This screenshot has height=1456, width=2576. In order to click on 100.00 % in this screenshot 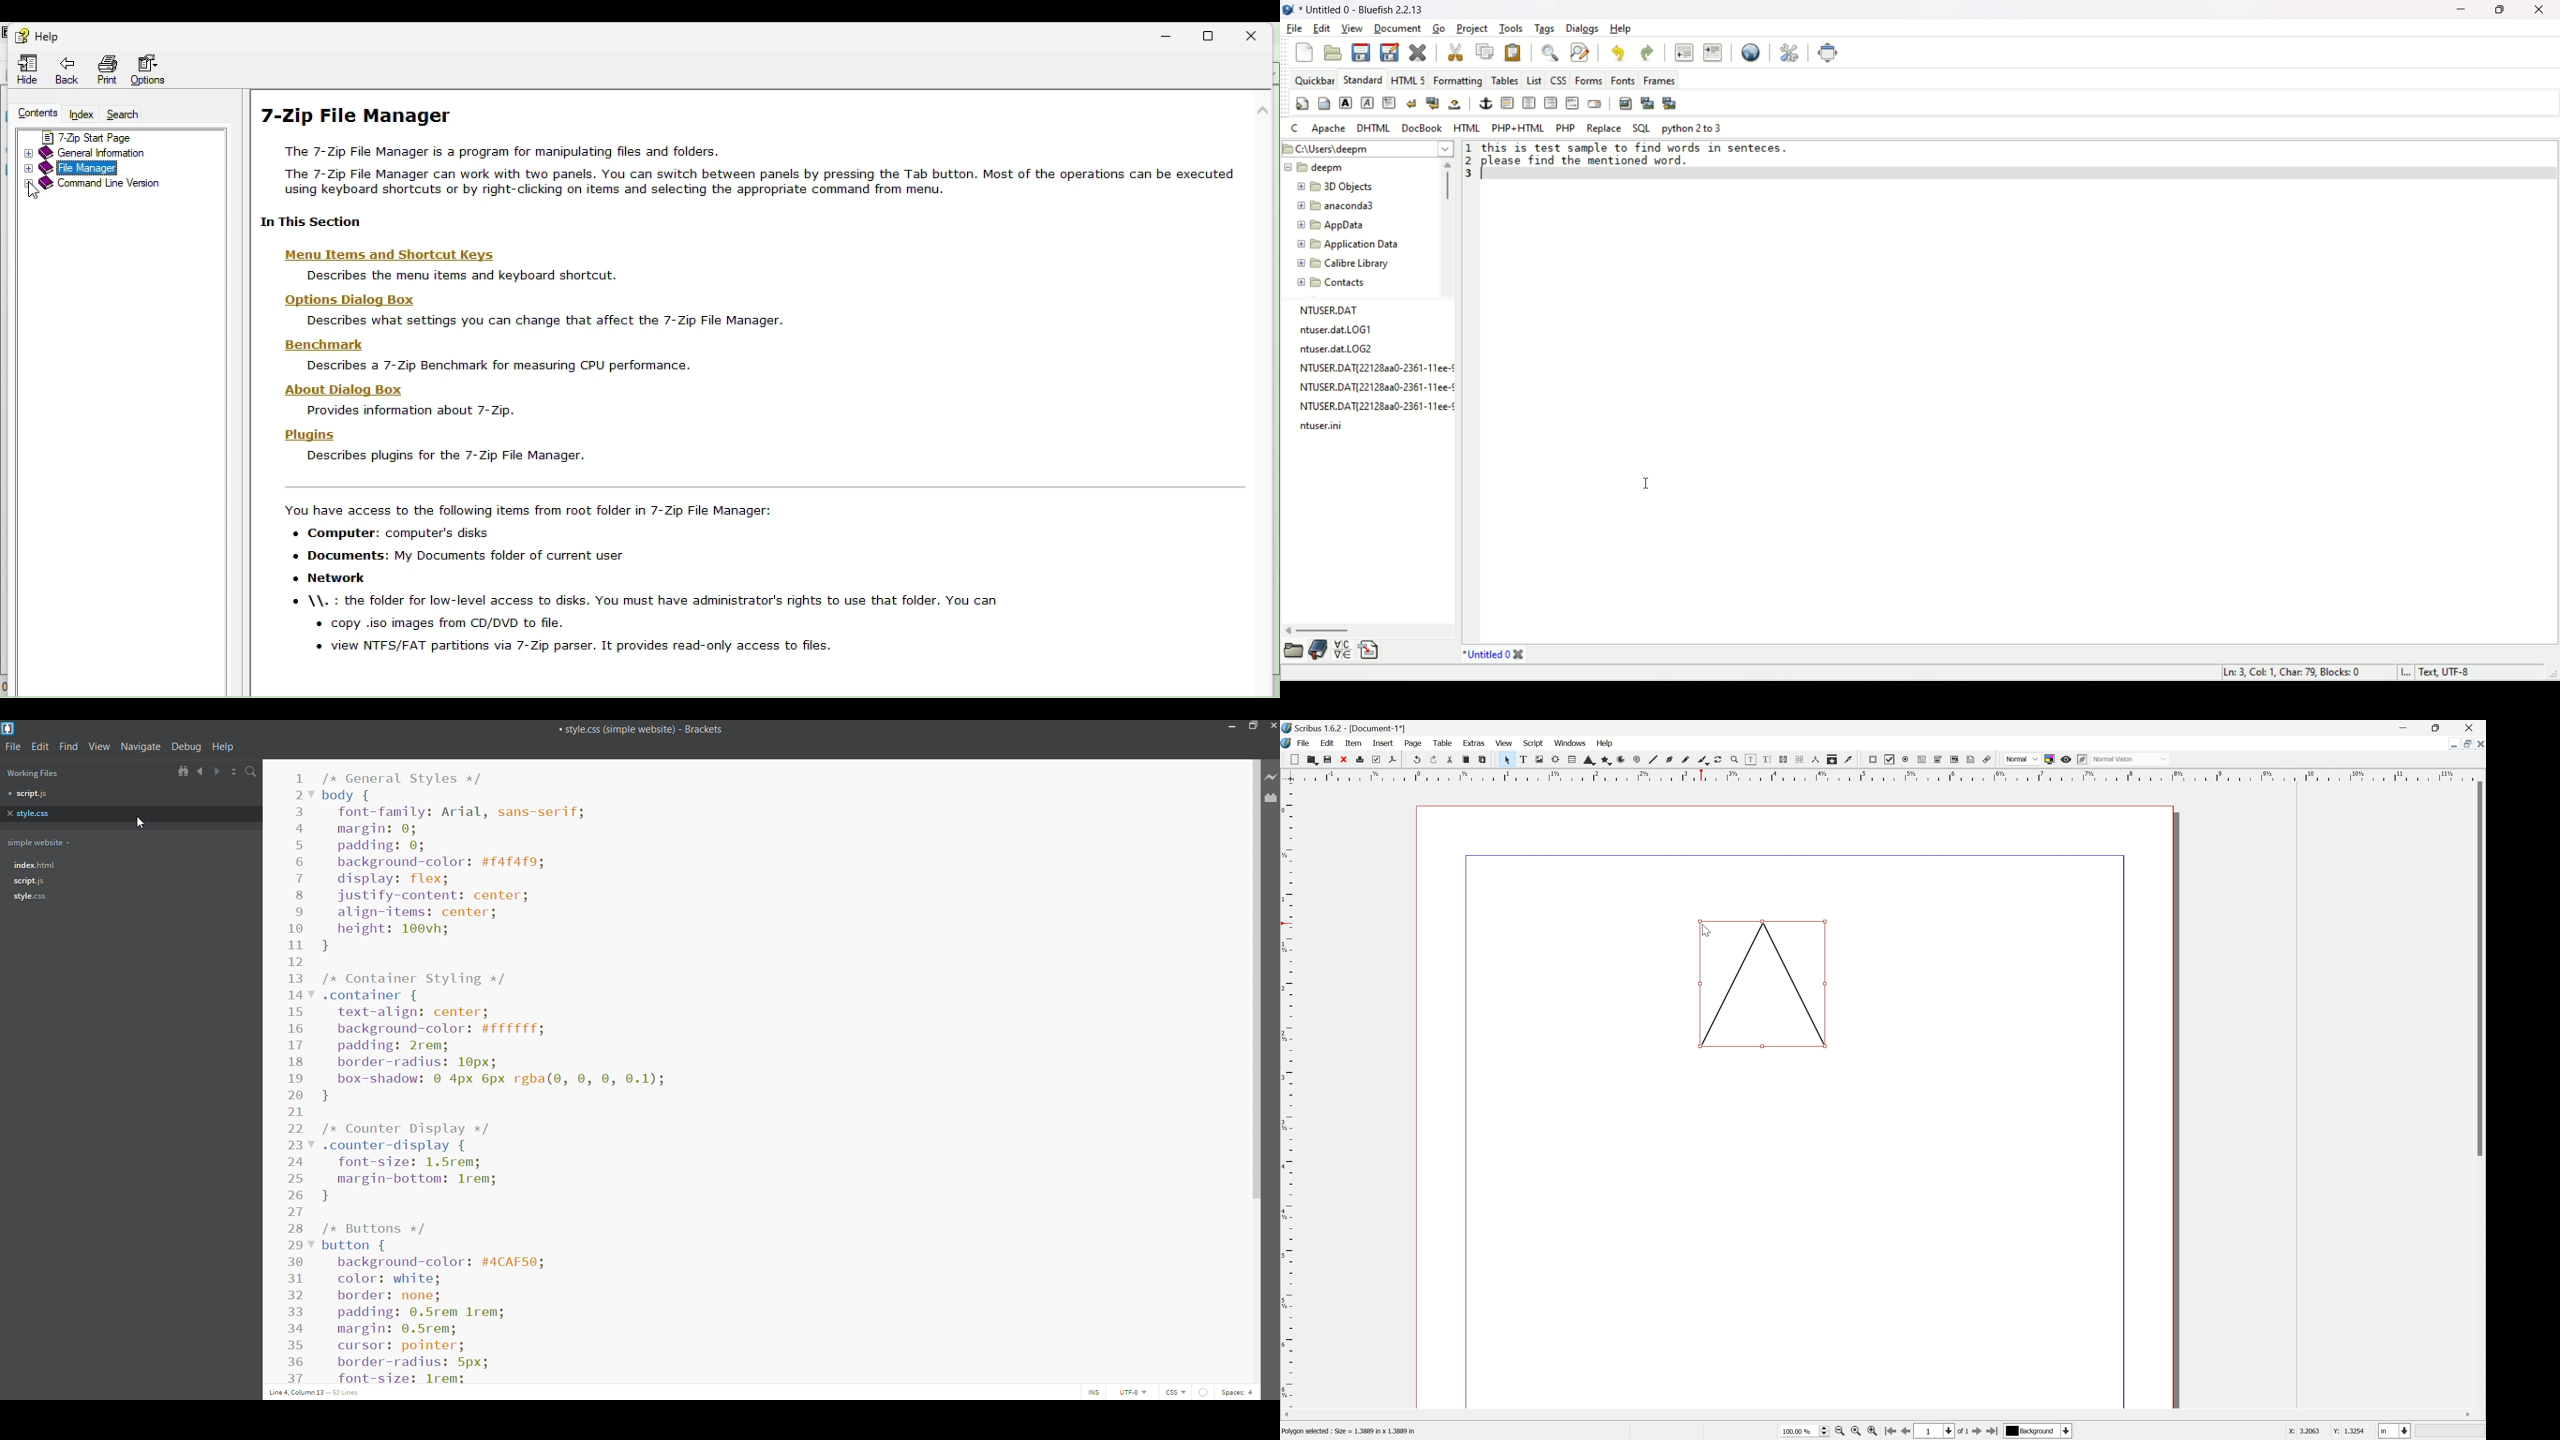, I will do `click(1799, 1432)`.